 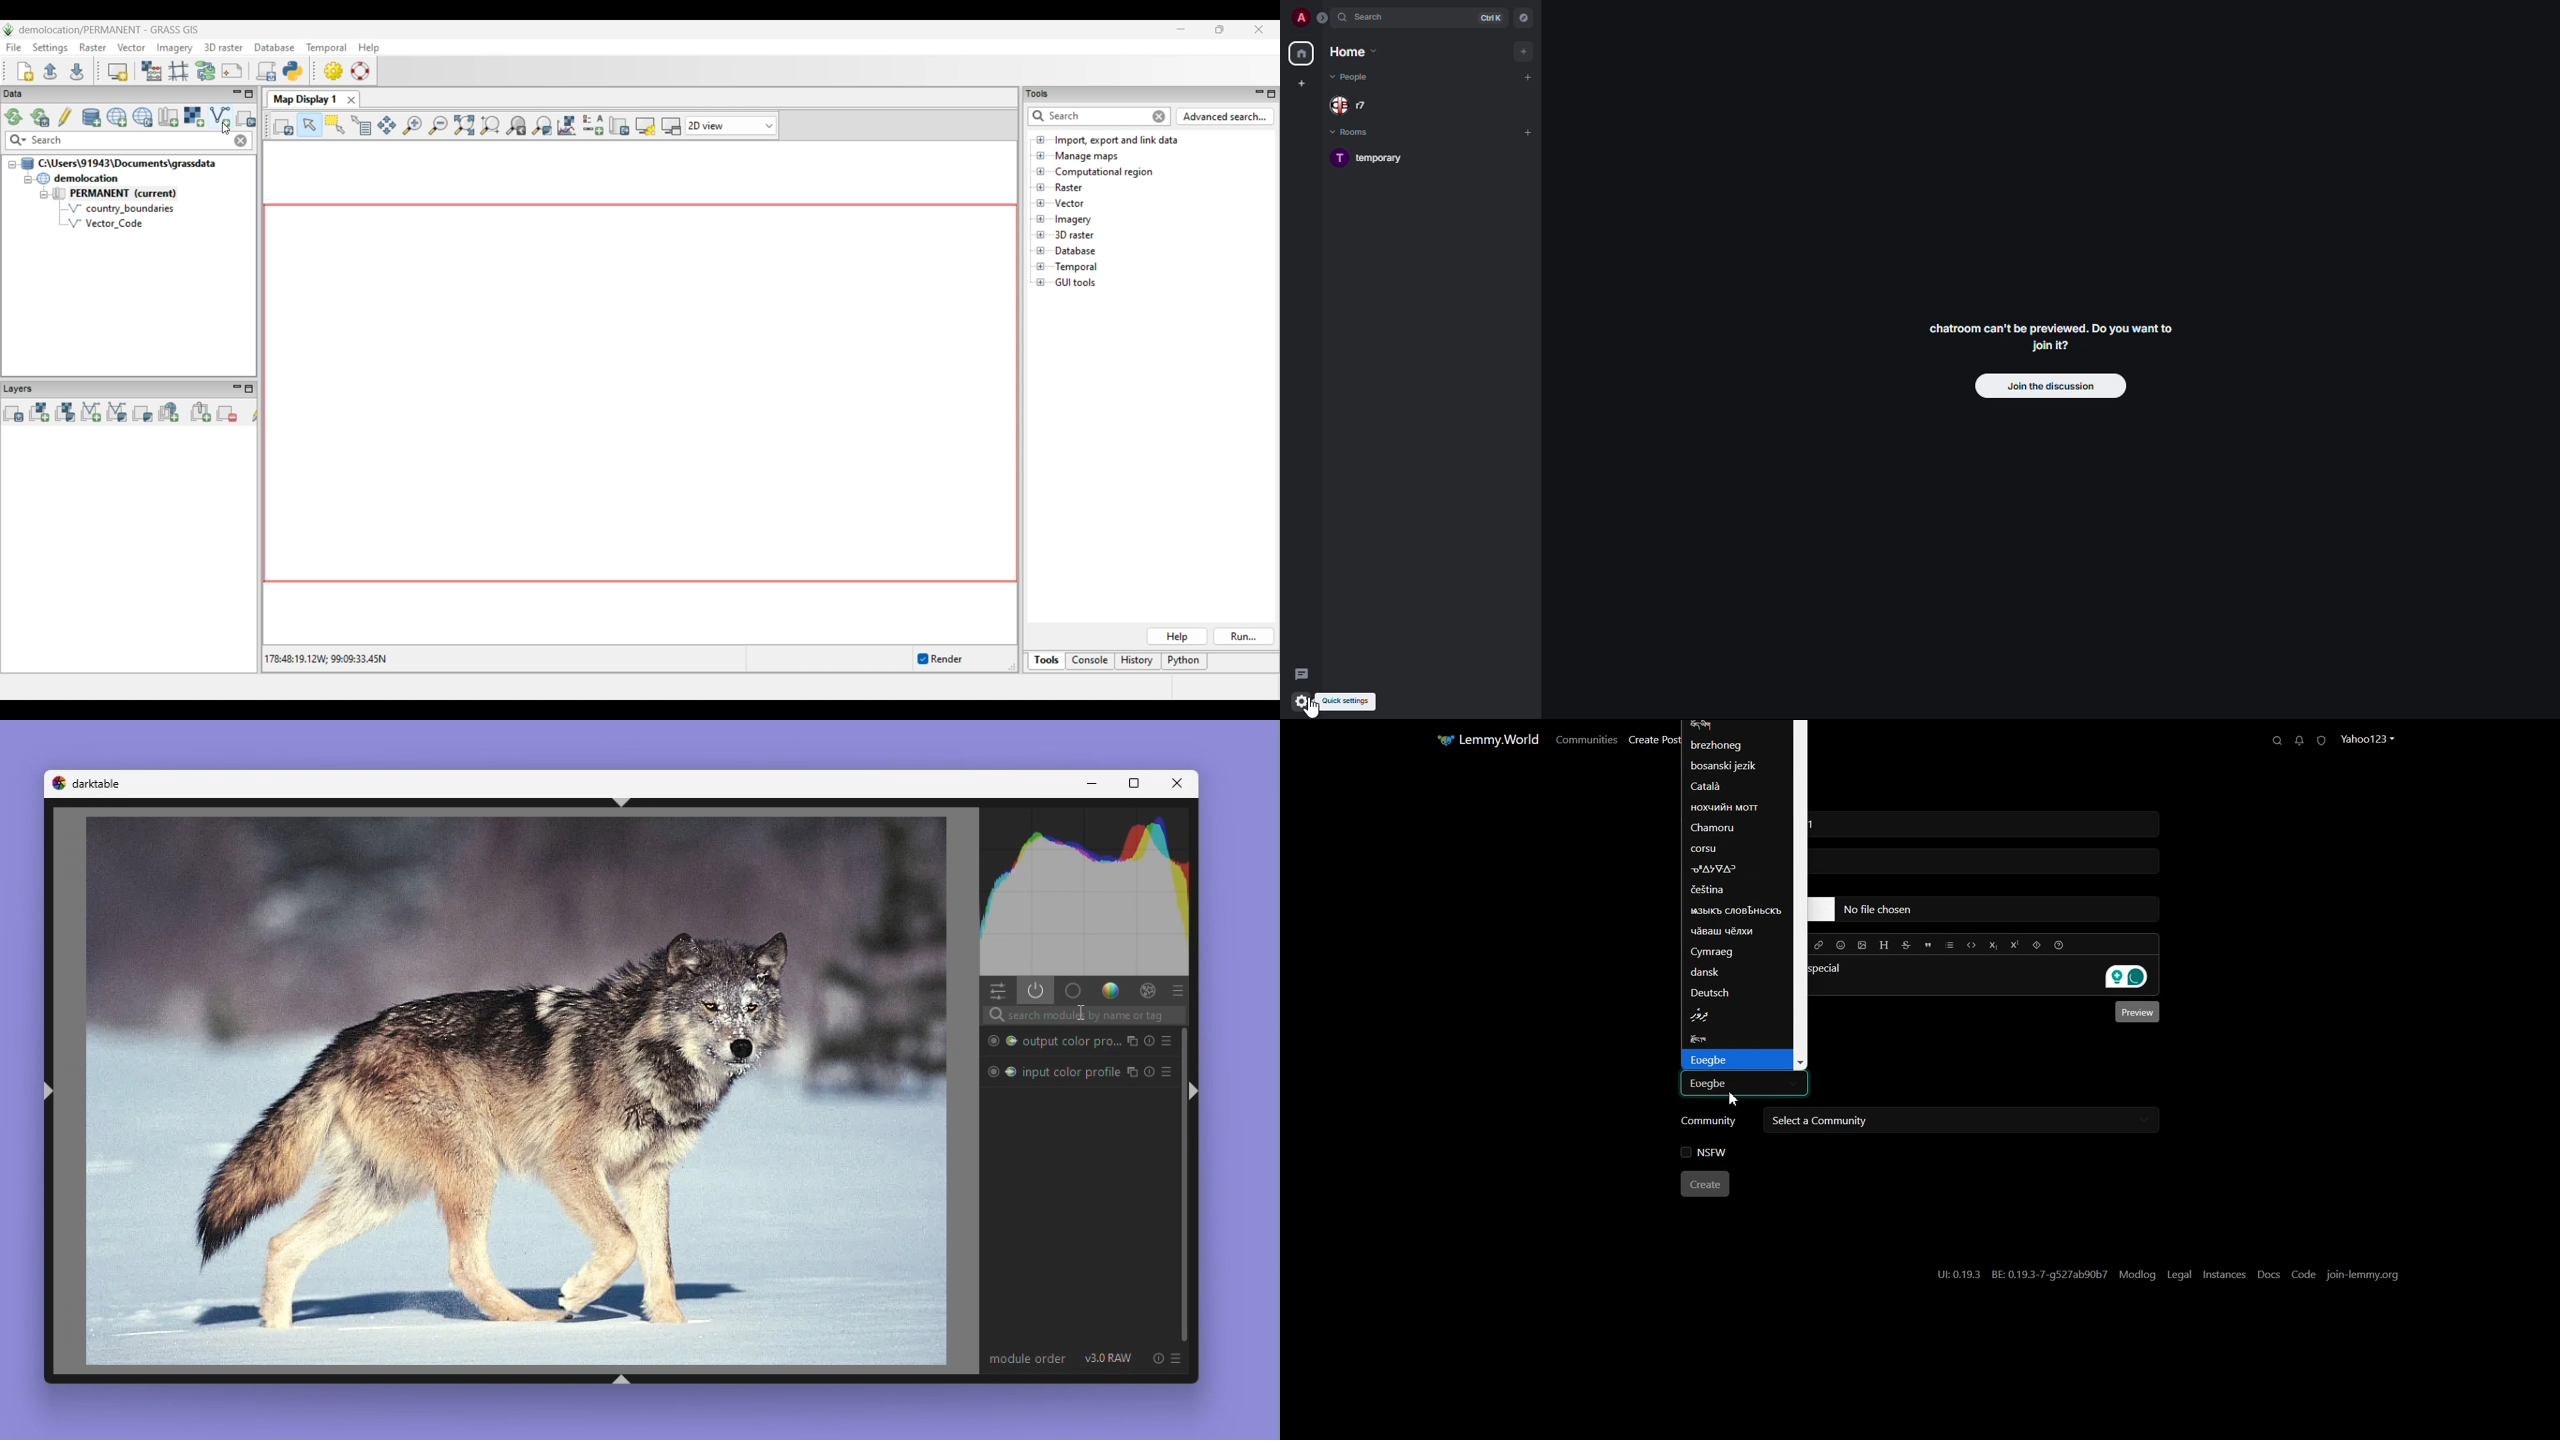 What do you see at coordinates (1959, 1121) in the screenshot?
I see `Select a community` at bounding box center [1959, 1121].